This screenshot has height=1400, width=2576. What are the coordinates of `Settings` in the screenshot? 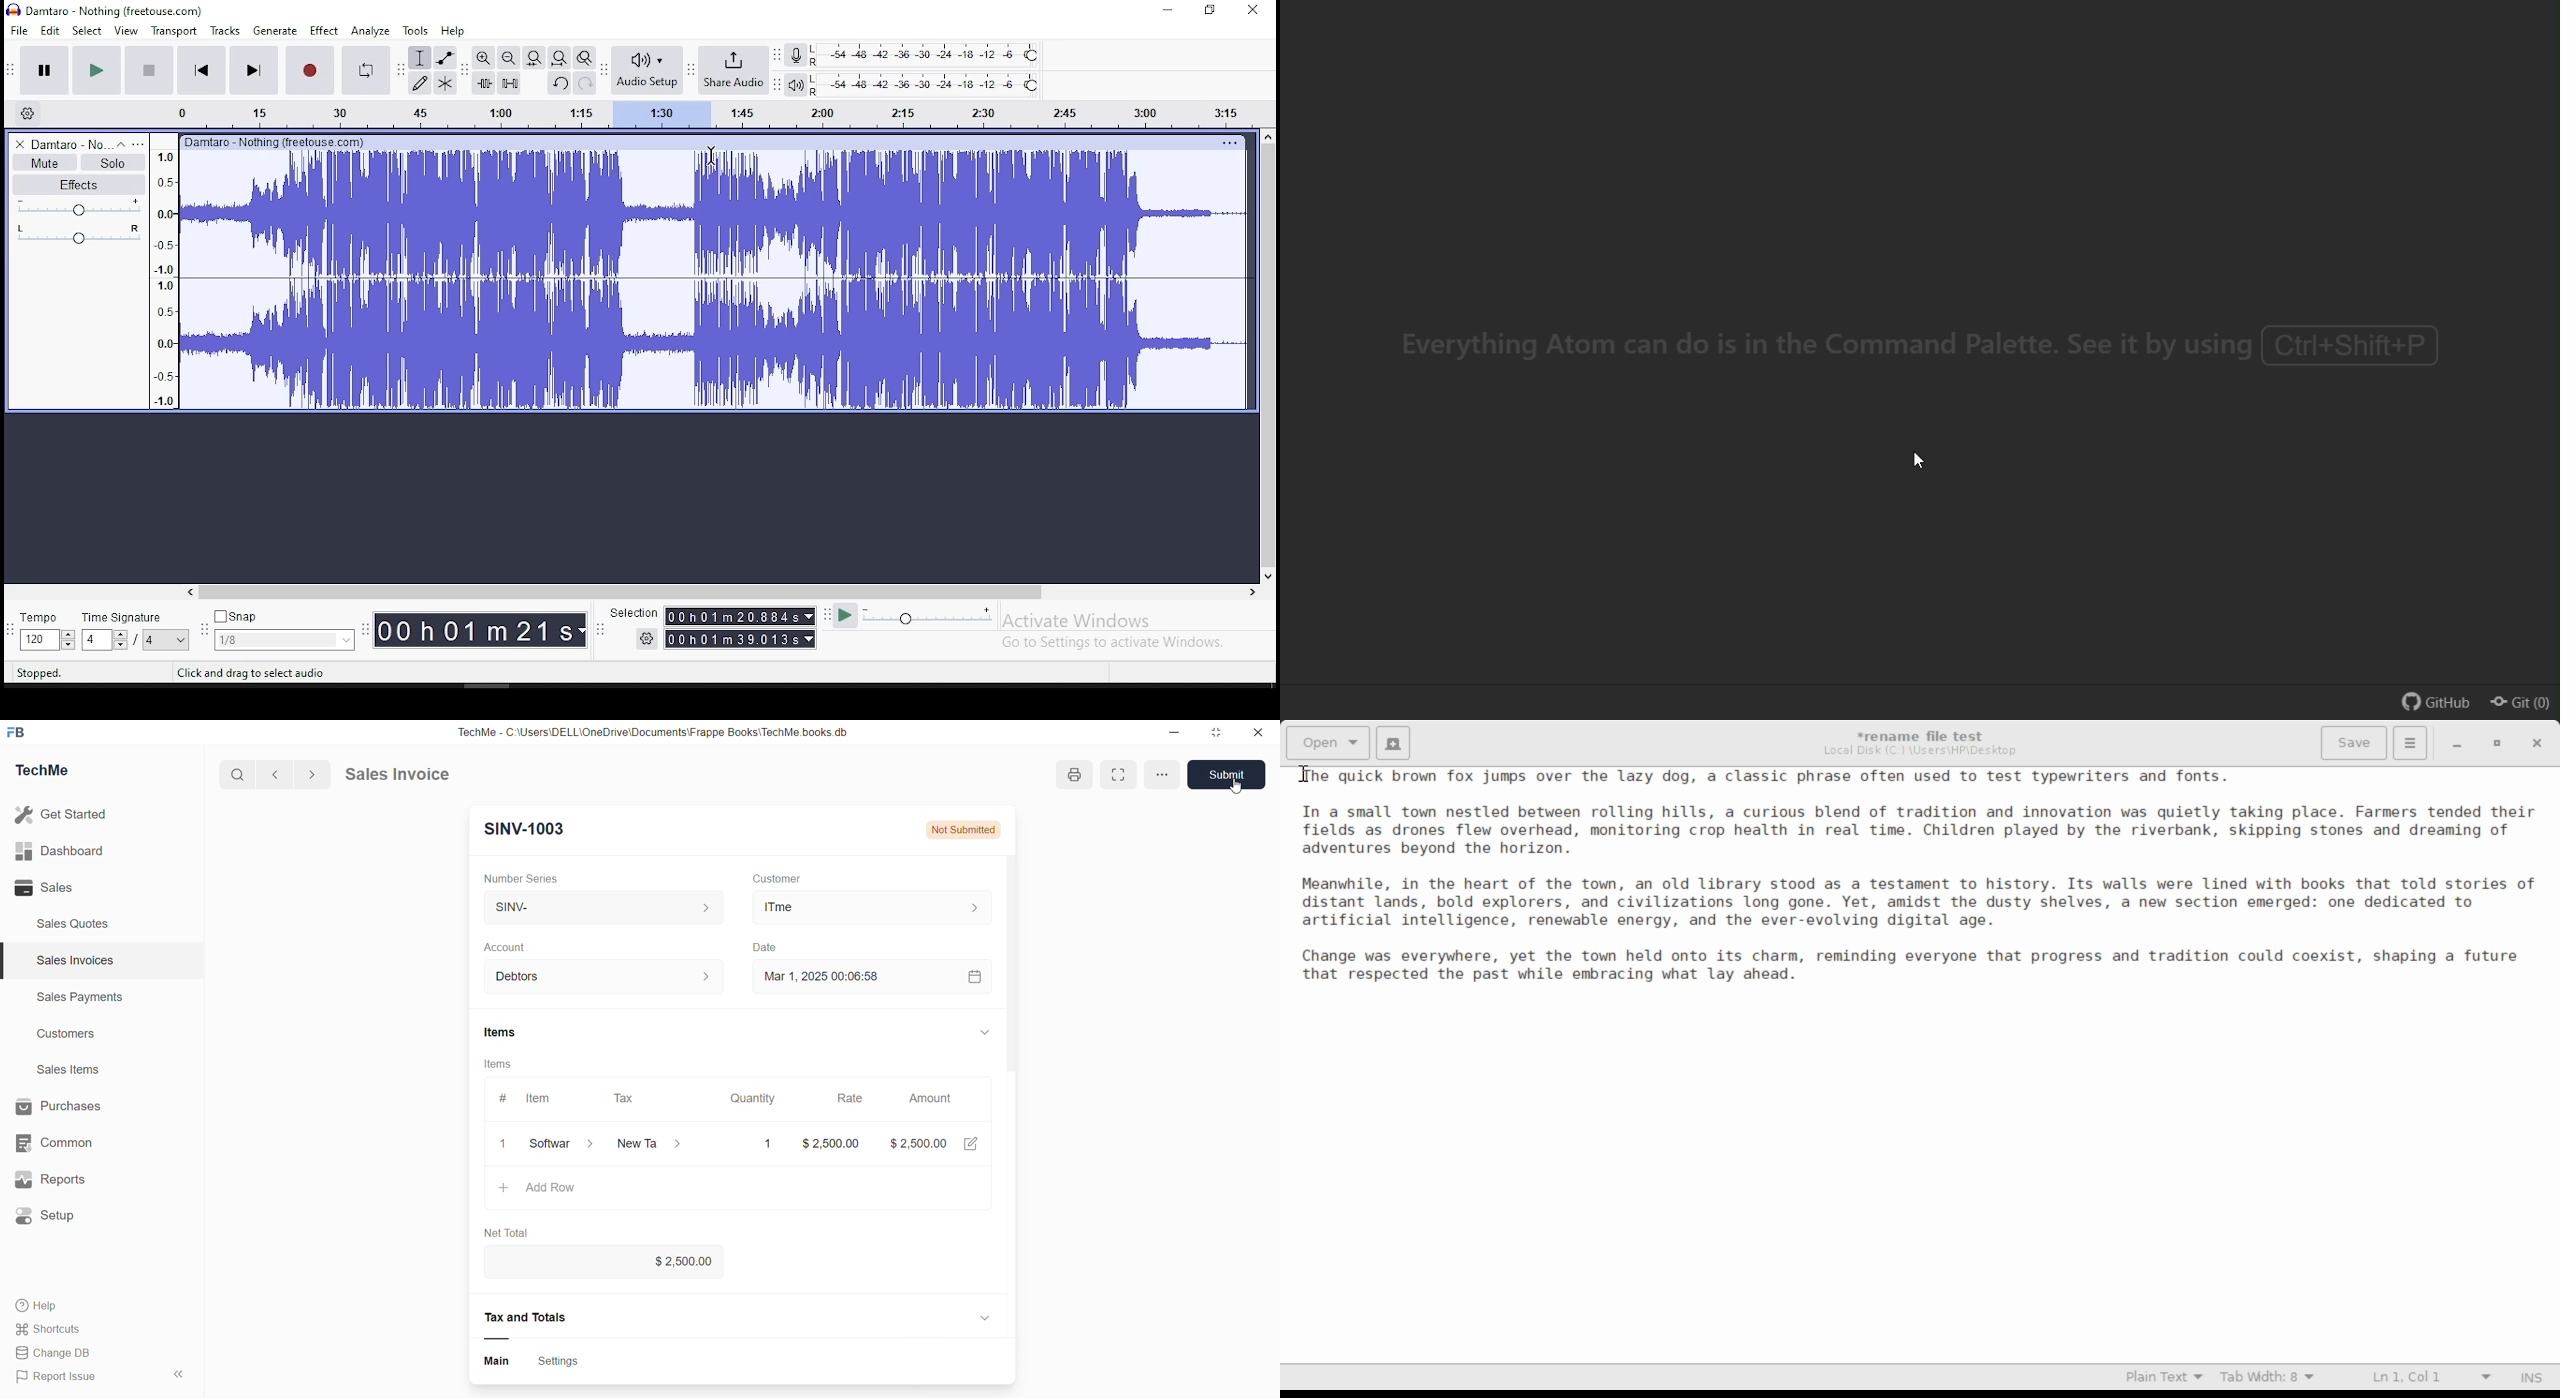 It's located at (564, 1363).